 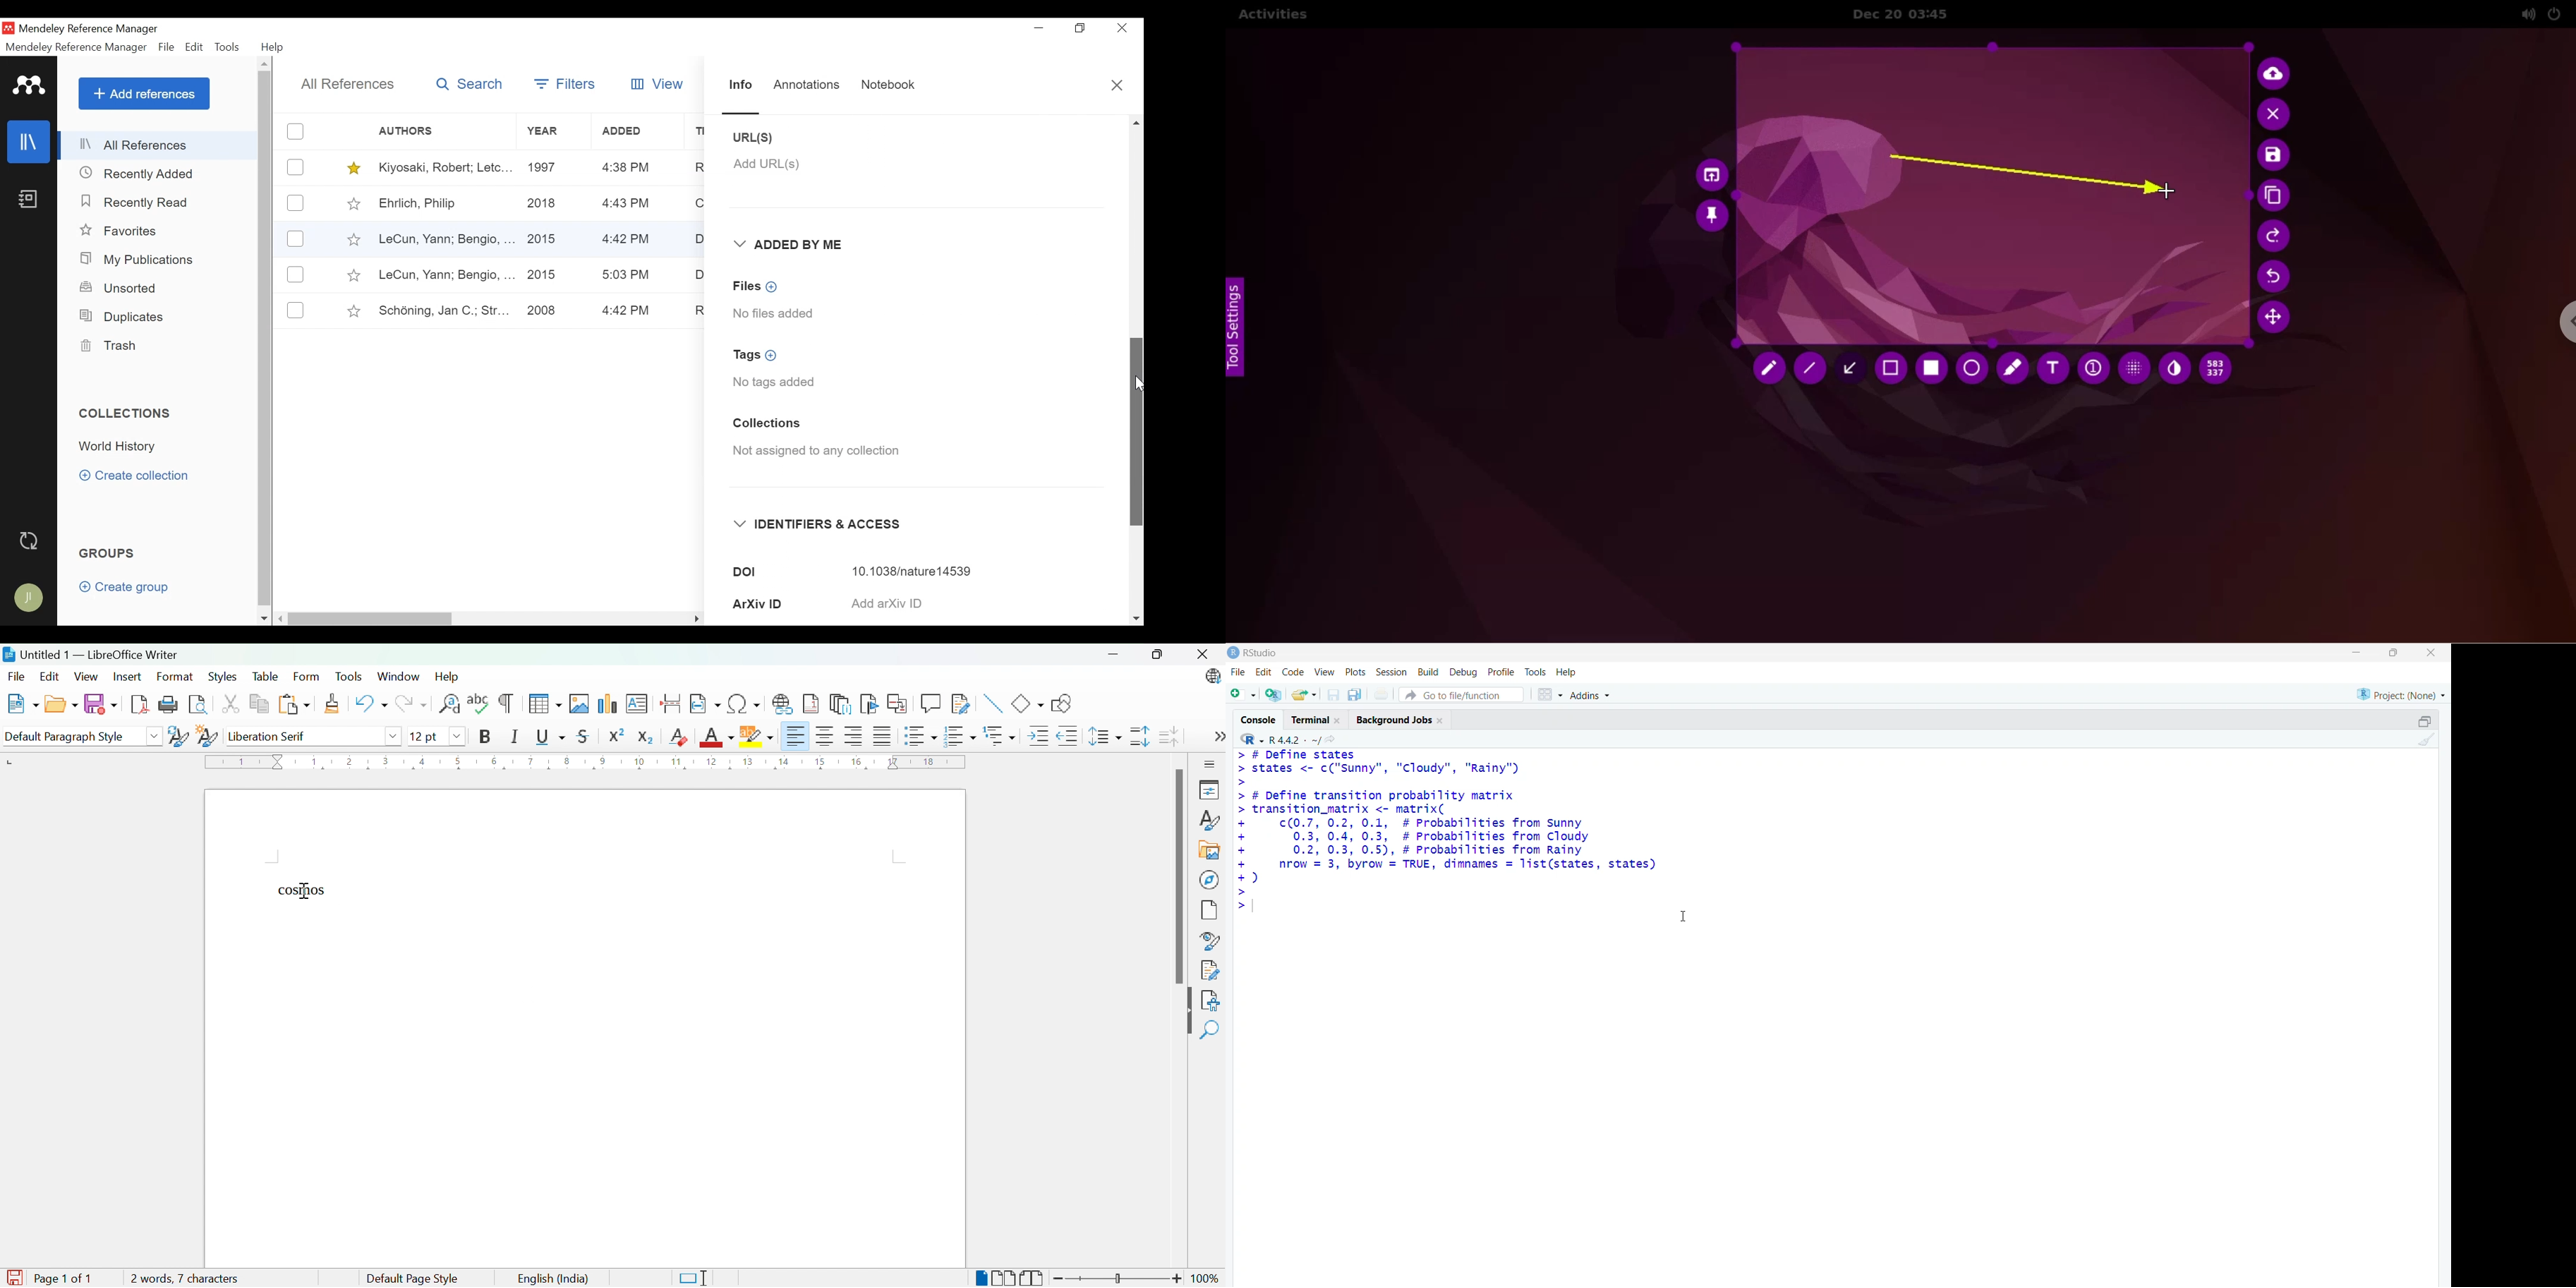 What do you see at coordinates (1357, 671) in the screenshot?
I see `plots` at bounding box center [1357, 671].